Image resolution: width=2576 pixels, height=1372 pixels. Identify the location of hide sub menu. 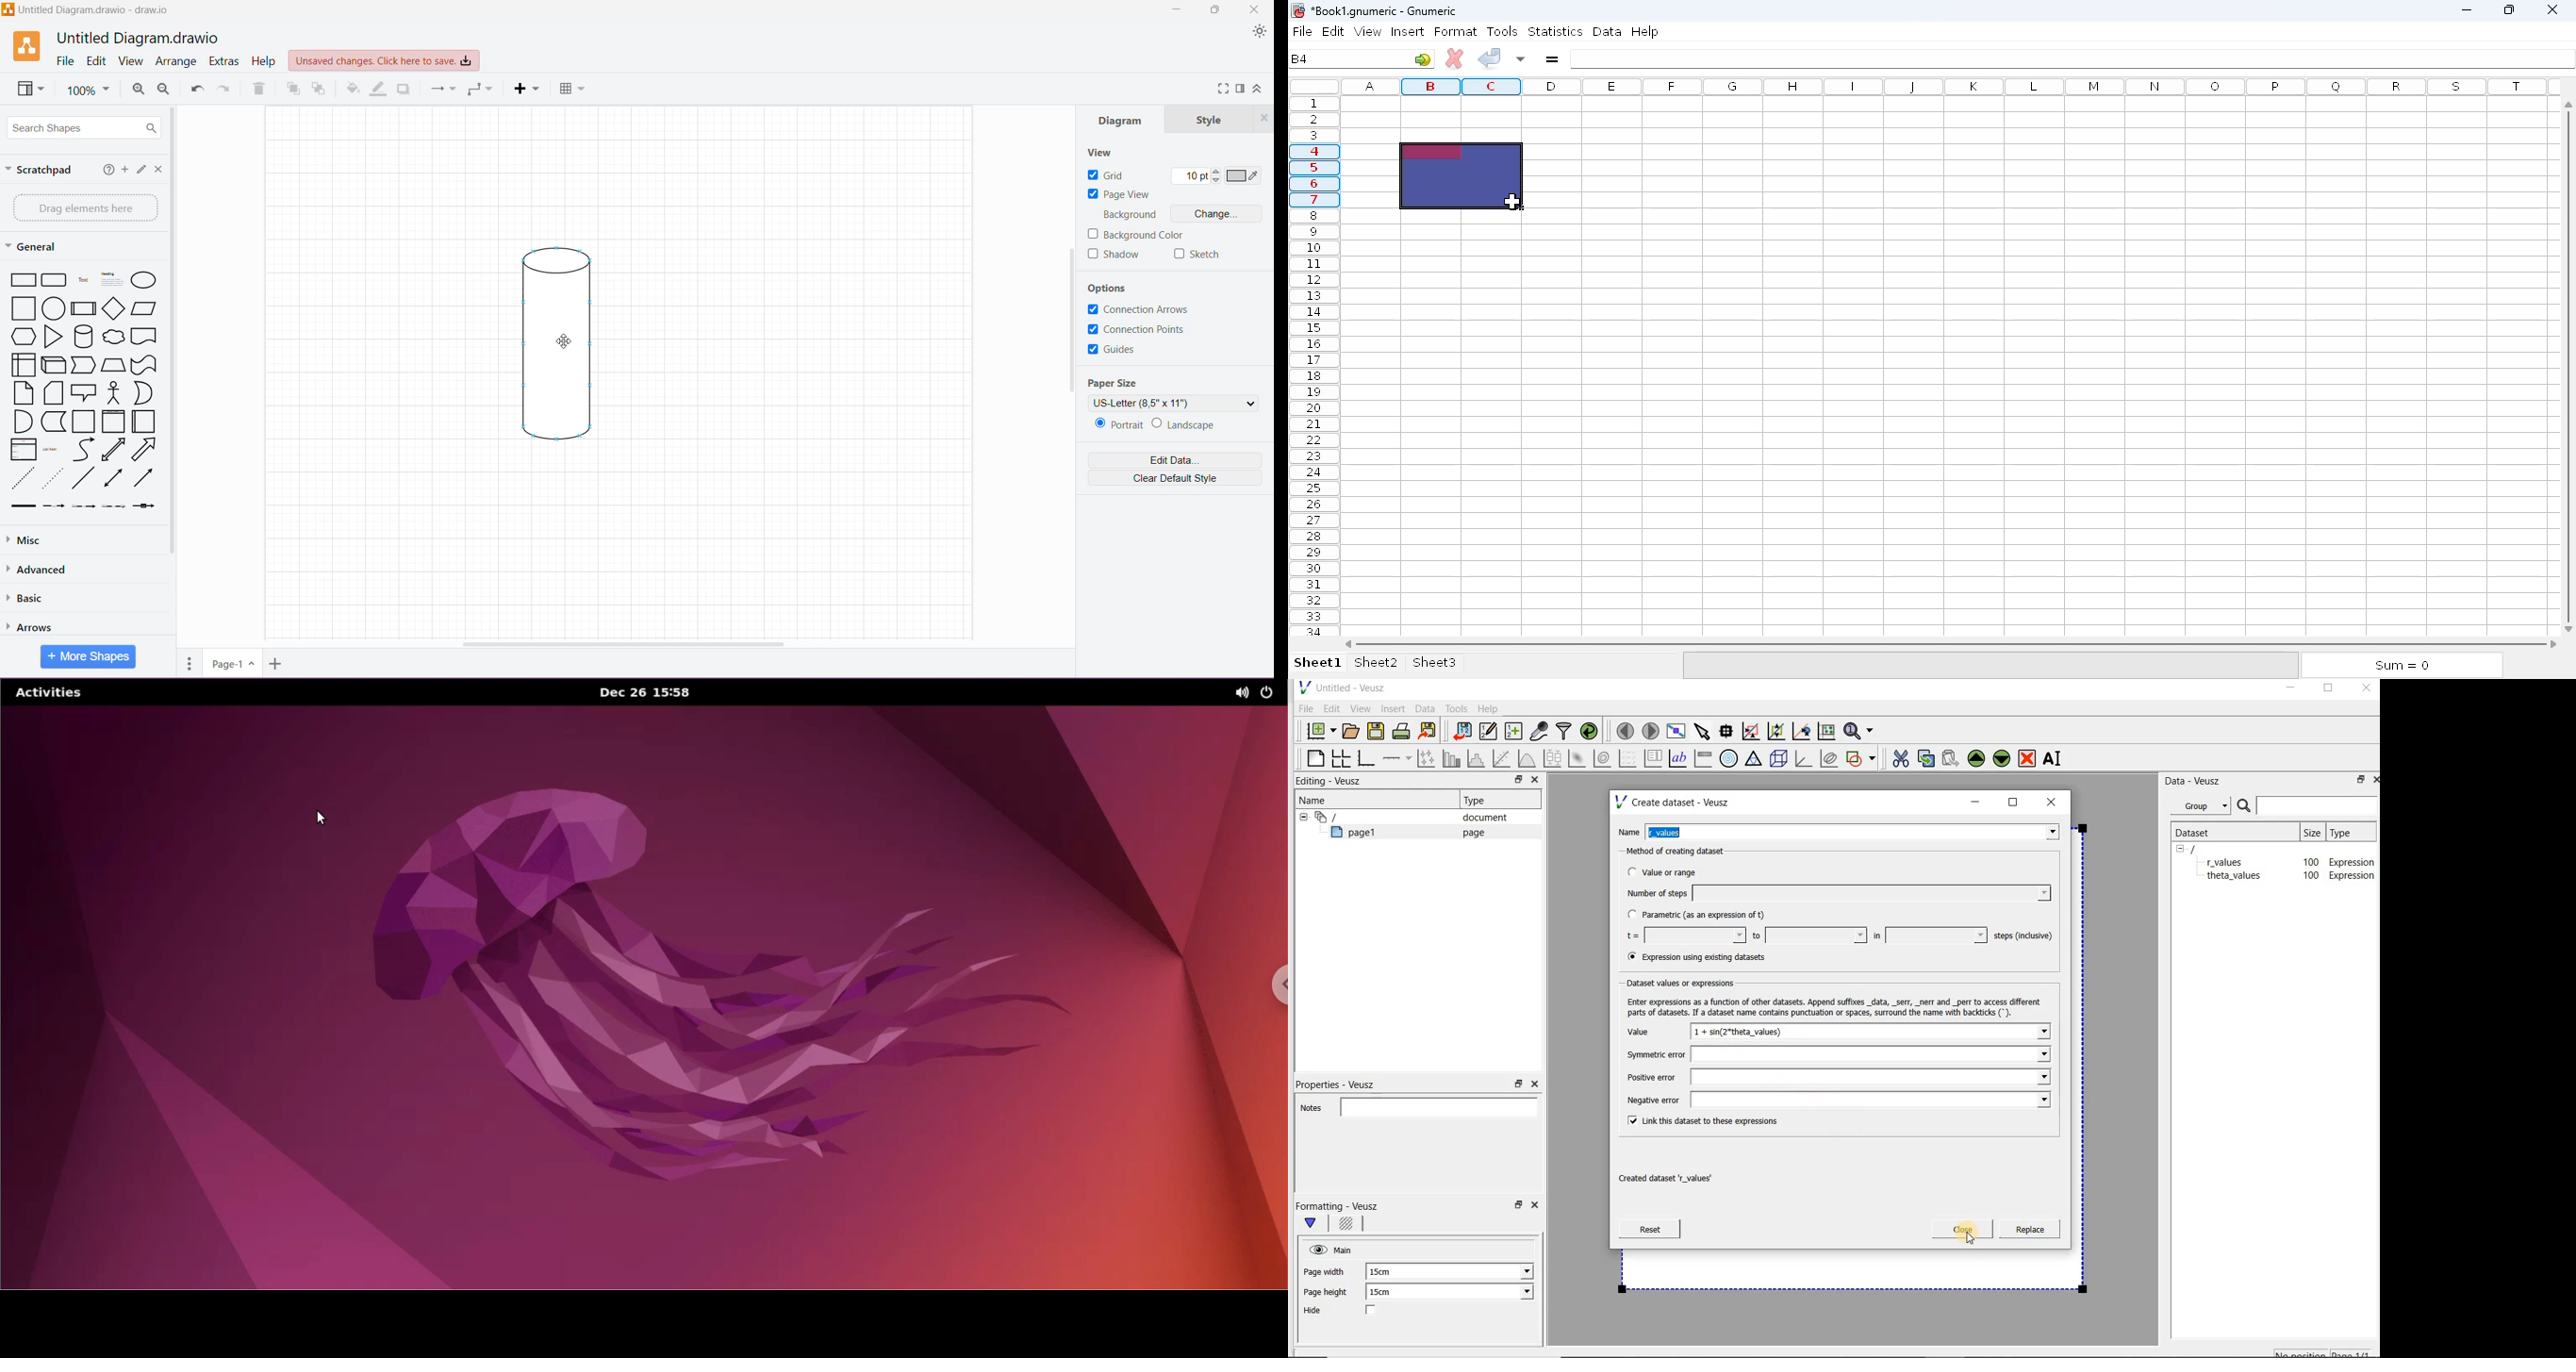
(1300, 816).